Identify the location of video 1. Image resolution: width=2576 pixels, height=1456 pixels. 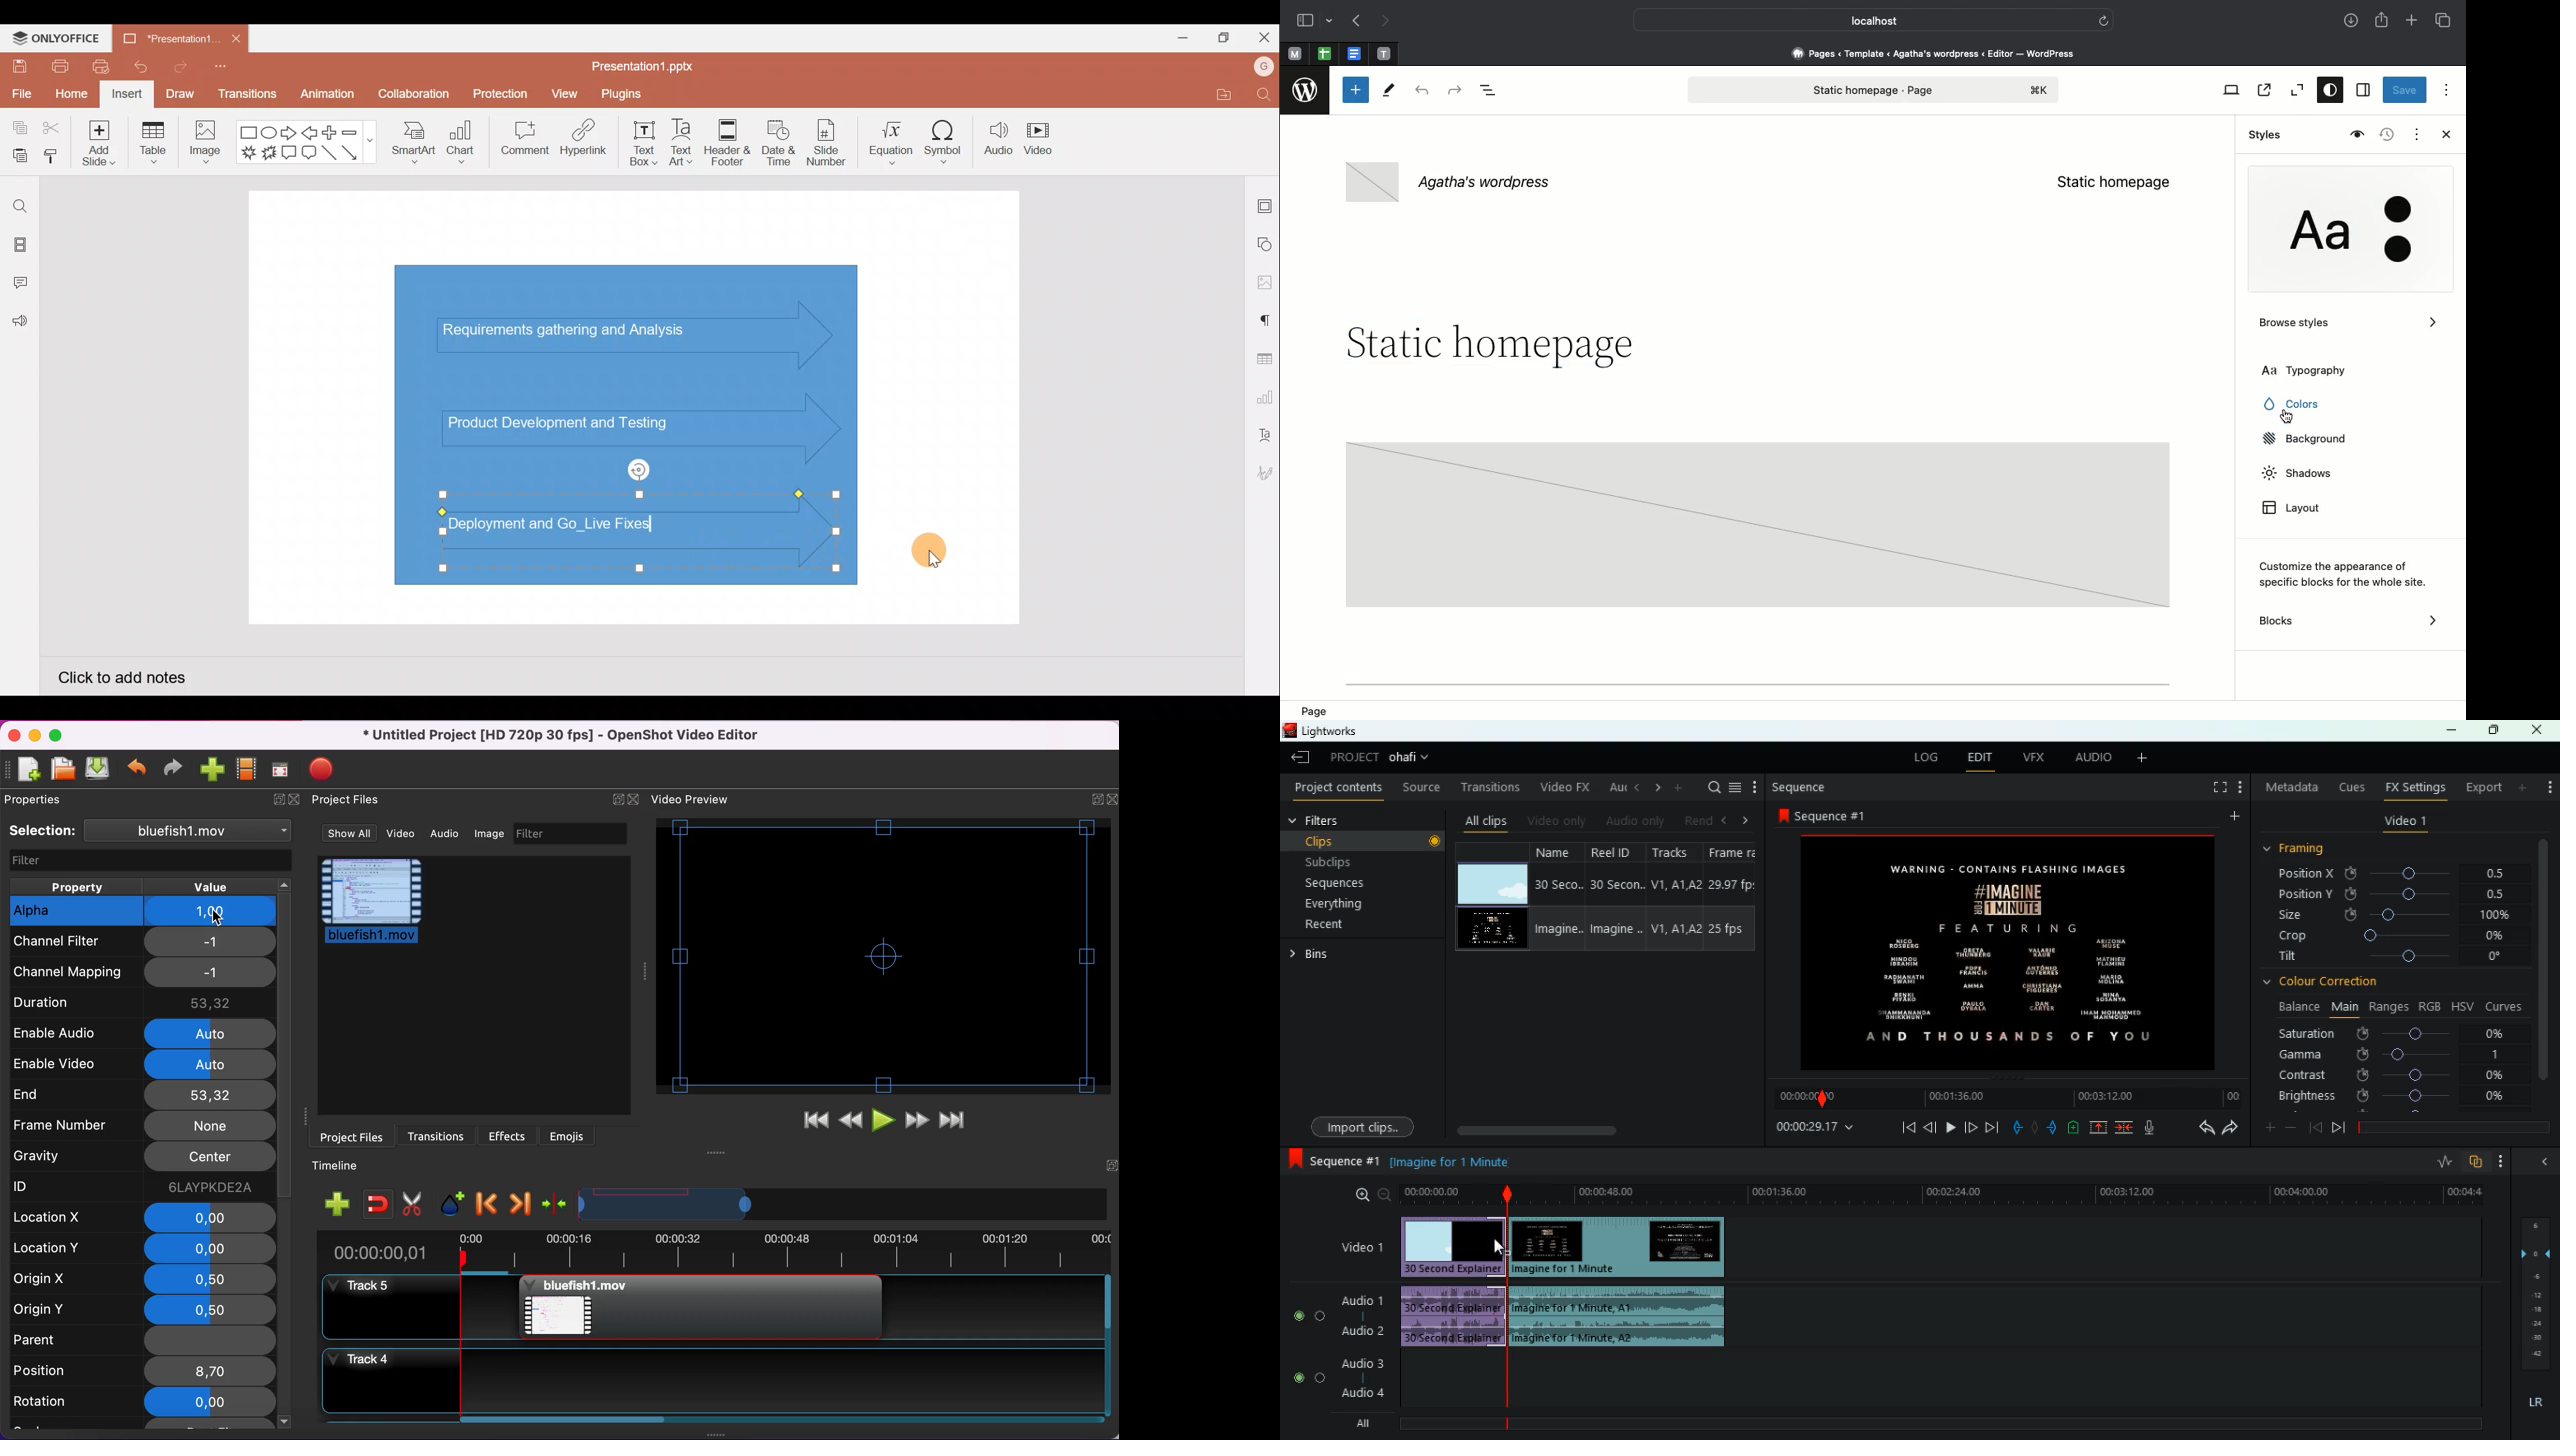
(2405, 824).